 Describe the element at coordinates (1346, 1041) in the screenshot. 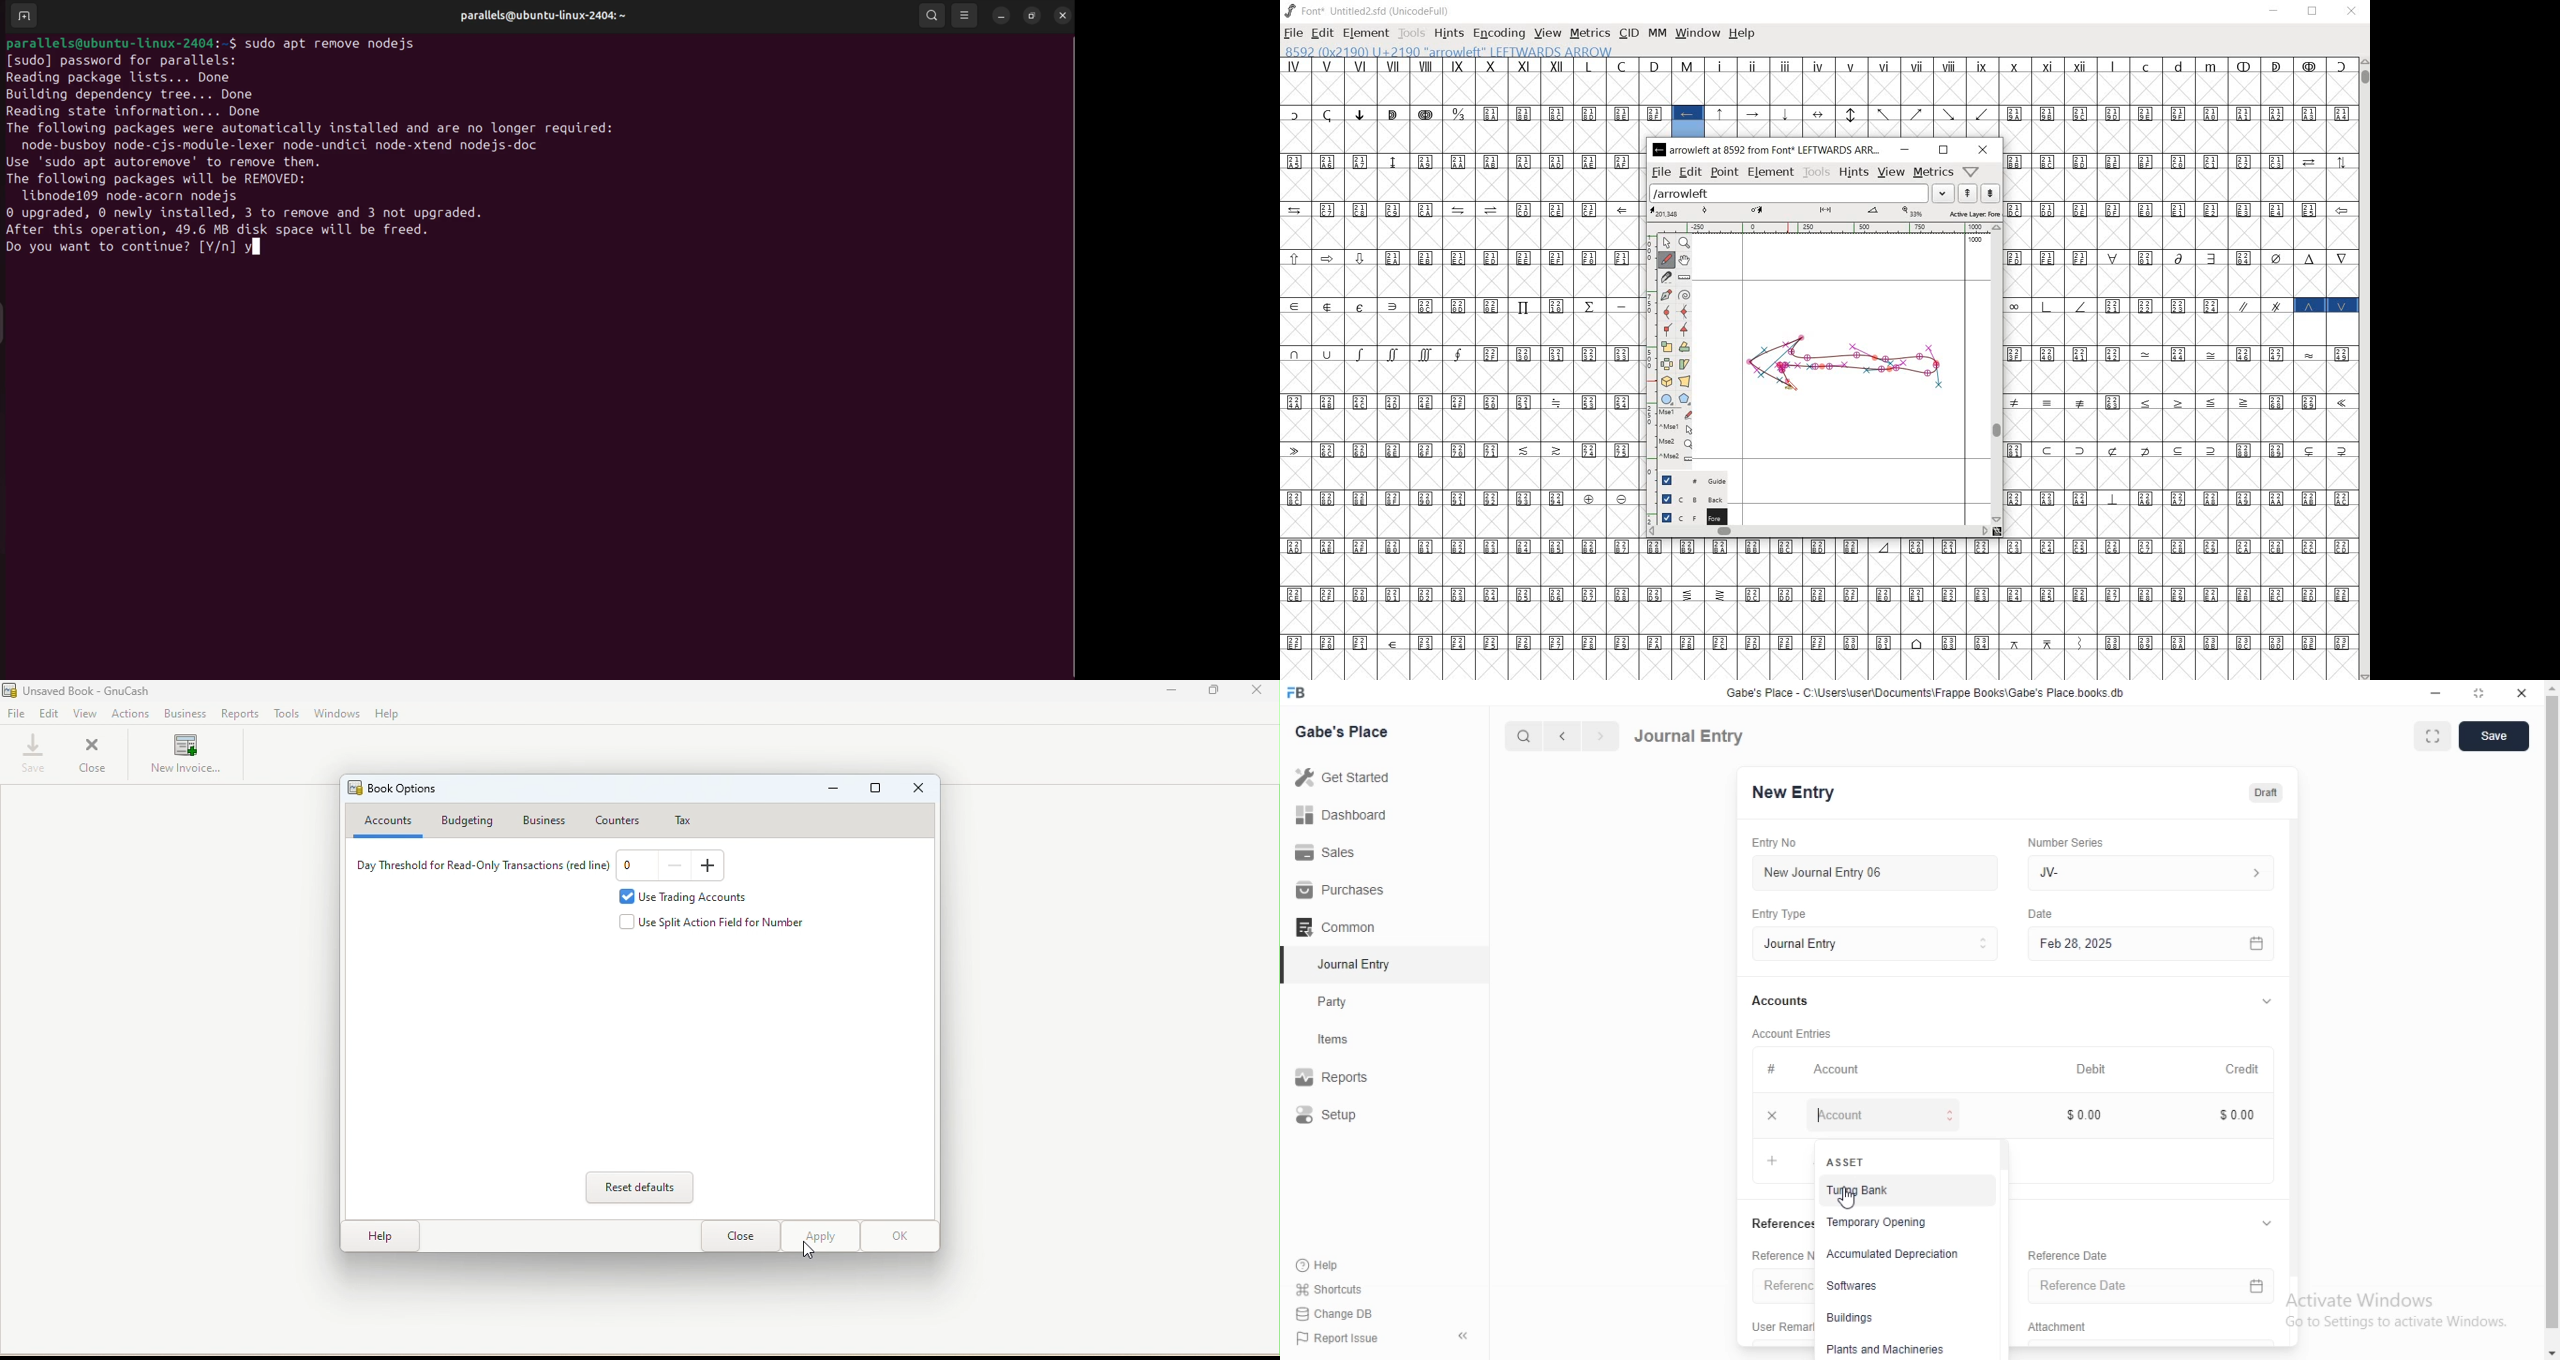

I see `items` at that location.